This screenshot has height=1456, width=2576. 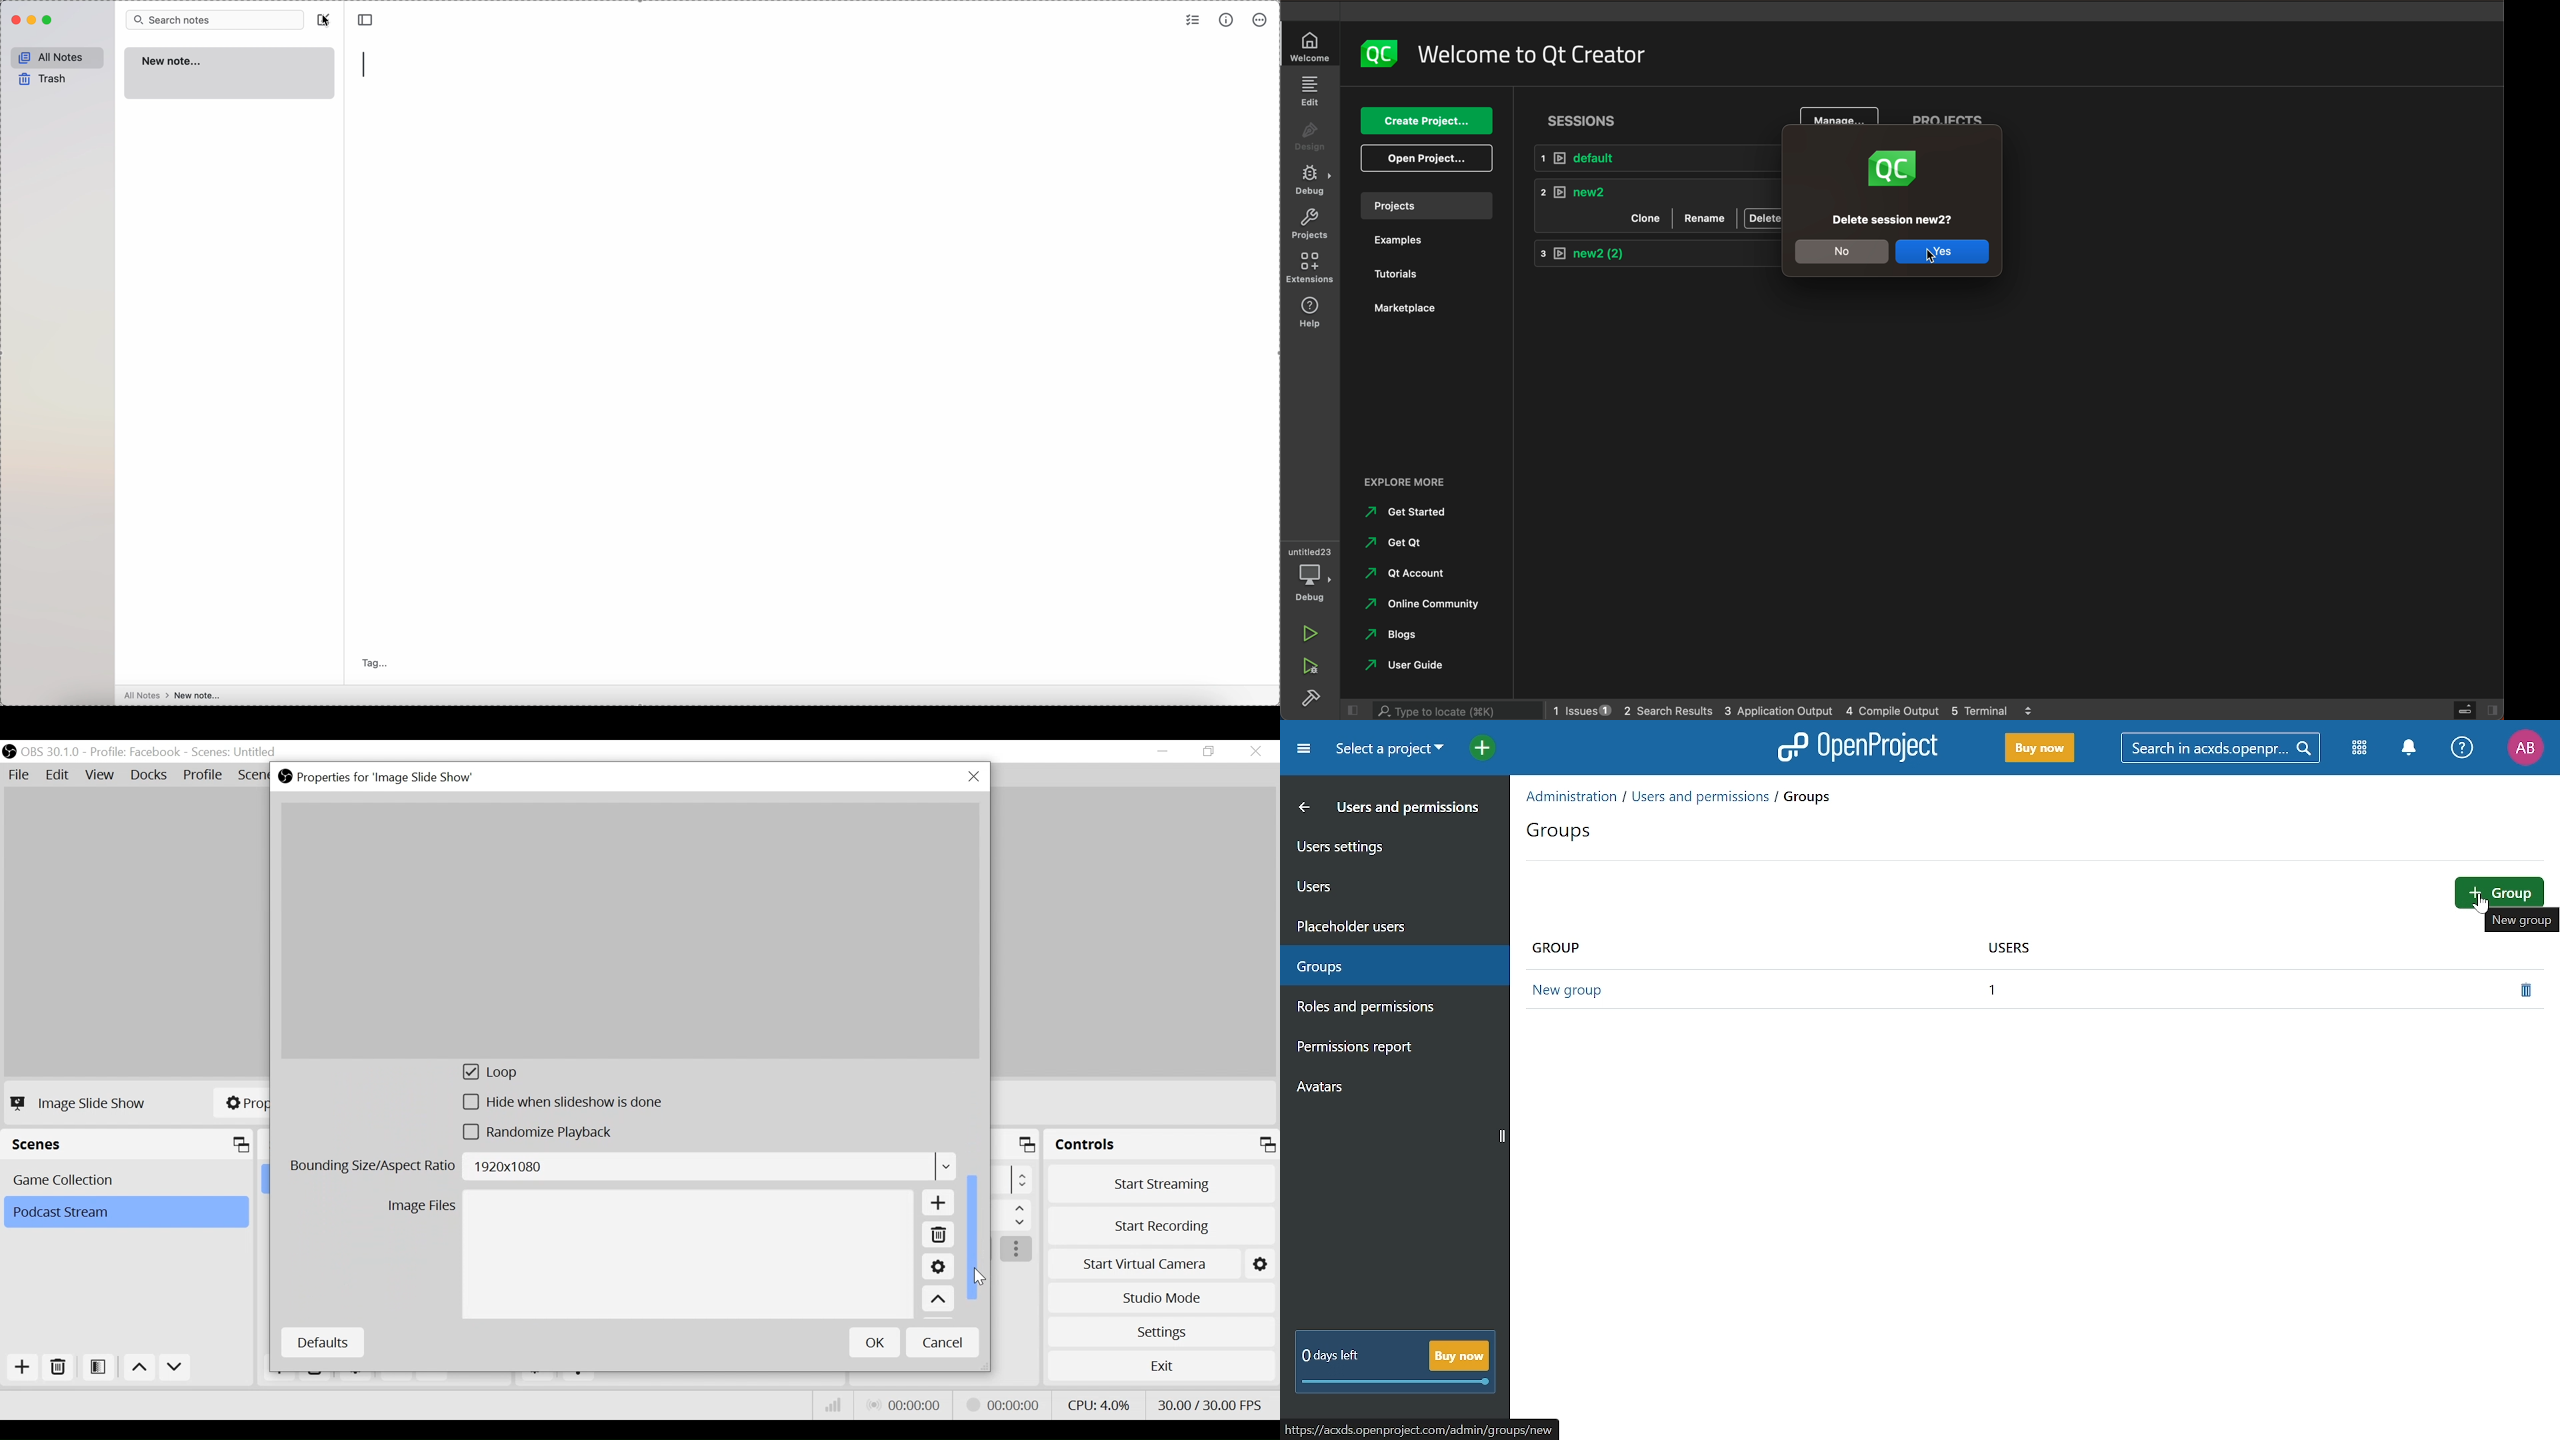 I want to click on run debug, so click(x=1310, y=664).